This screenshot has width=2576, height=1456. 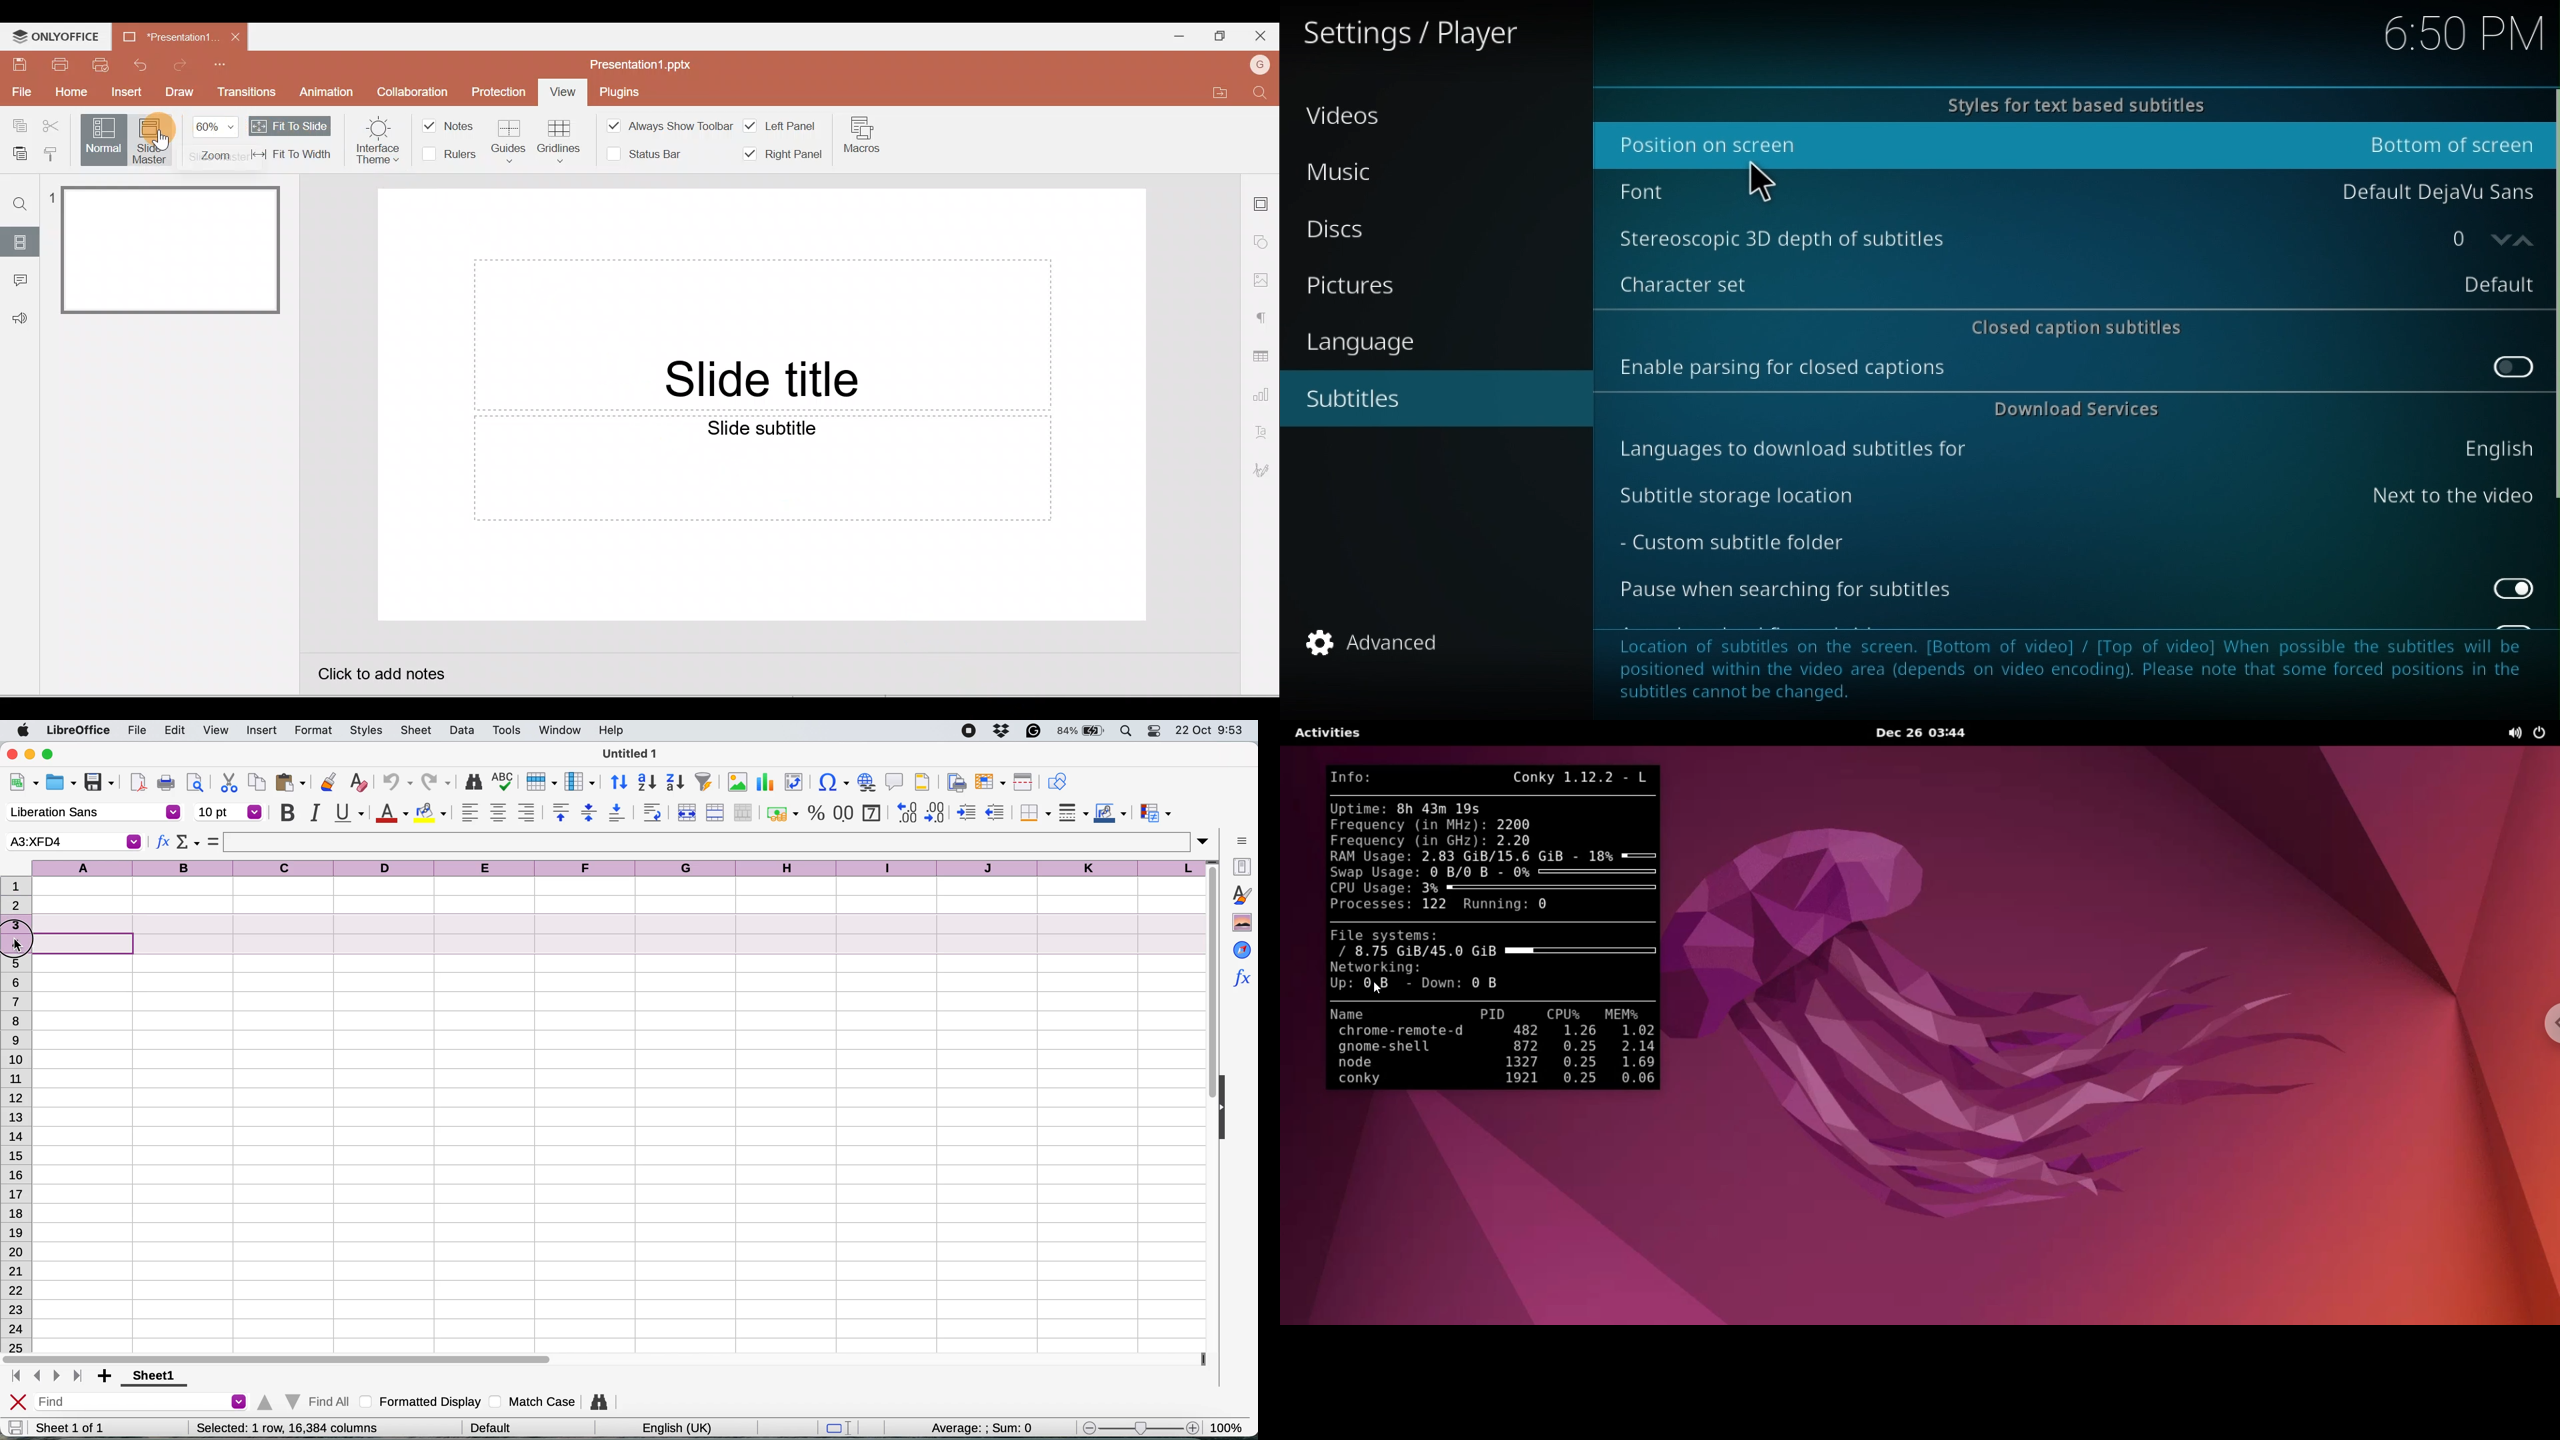 I want to click on open, so click(x=61, y=784).